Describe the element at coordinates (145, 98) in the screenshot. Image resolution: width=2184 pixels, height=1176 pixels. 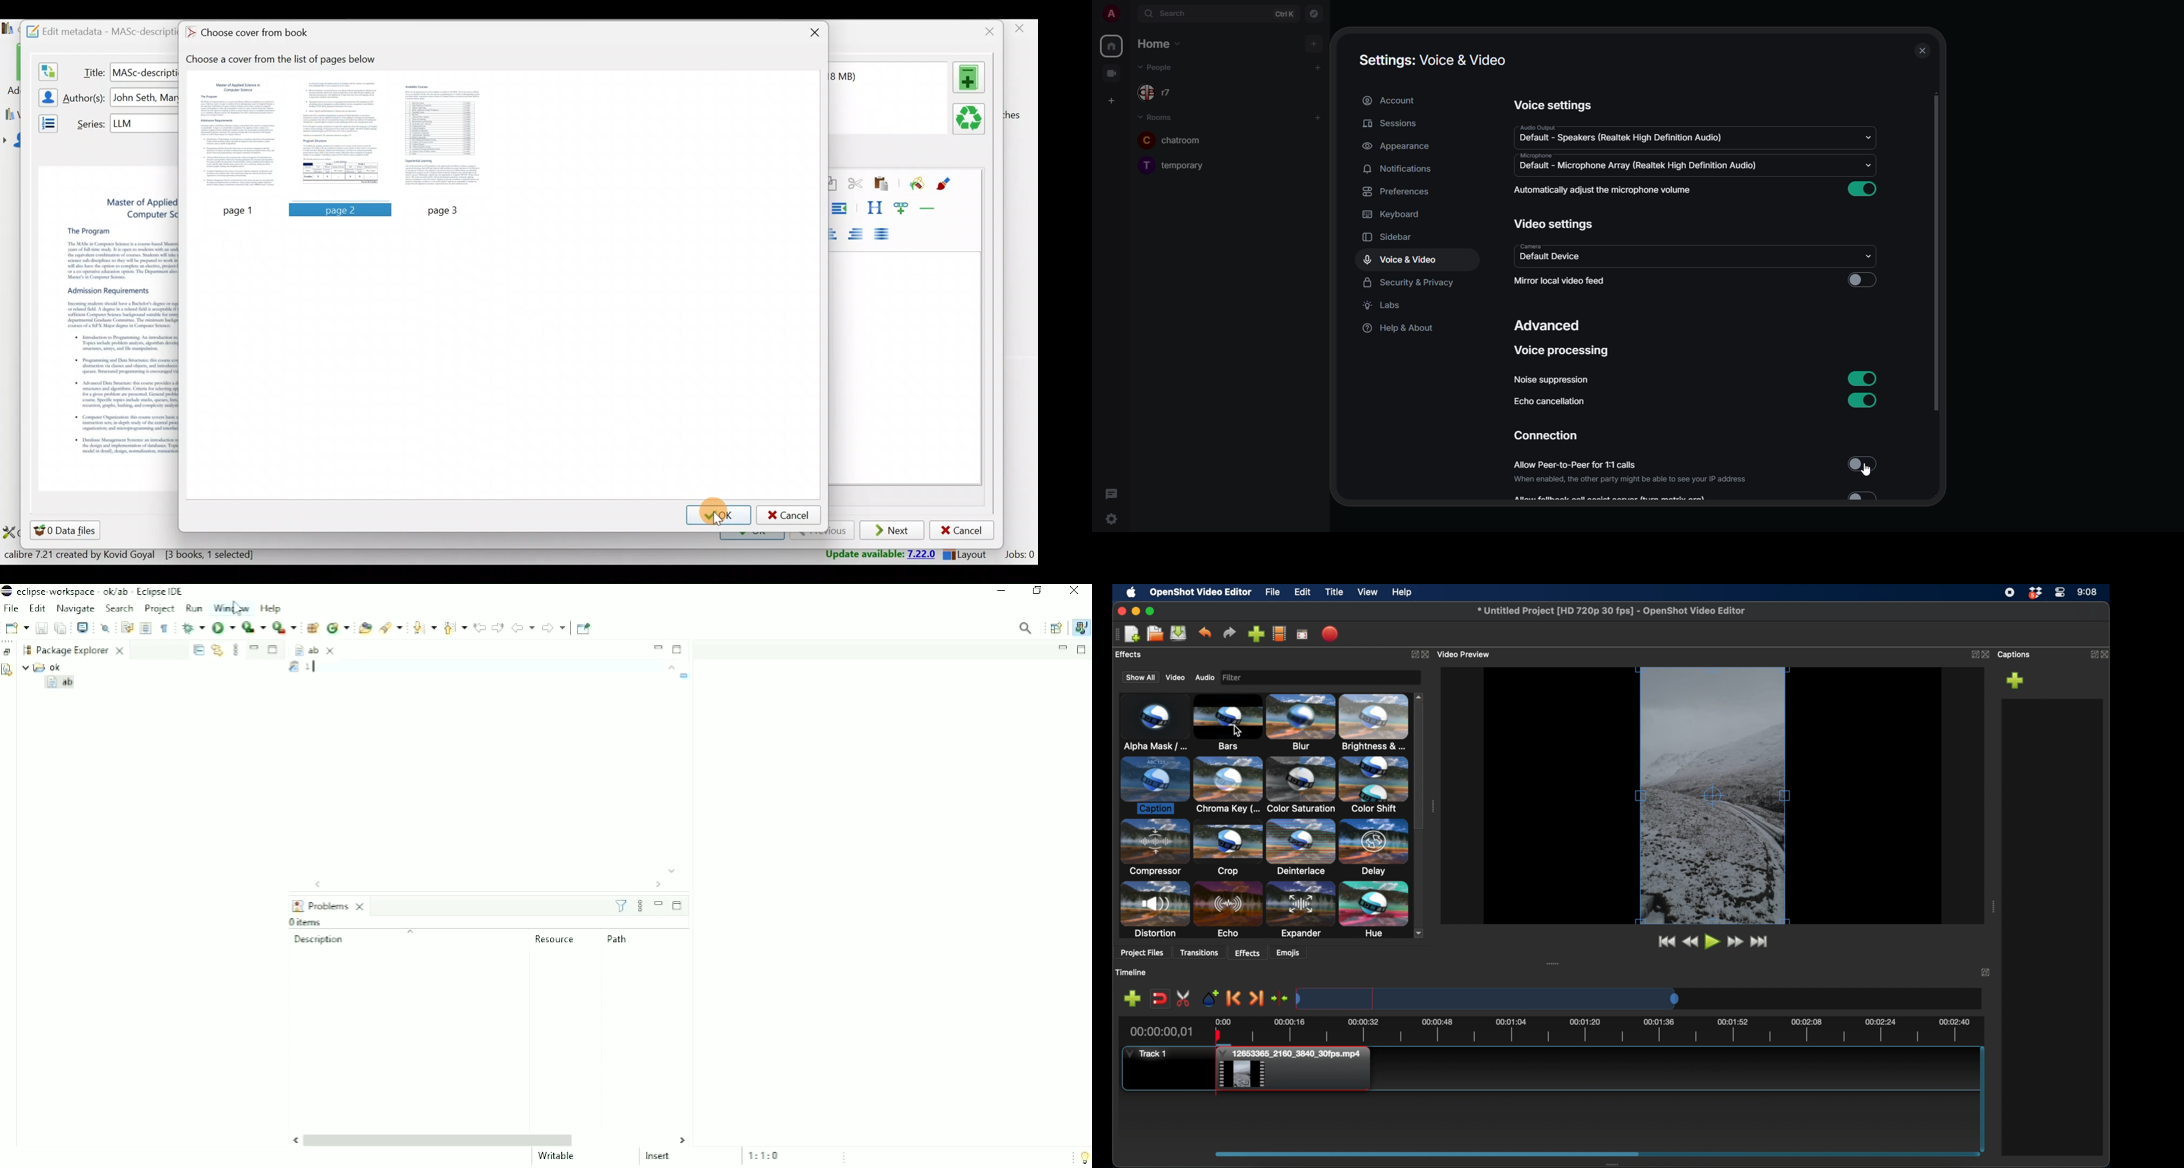
I see `` at that location.